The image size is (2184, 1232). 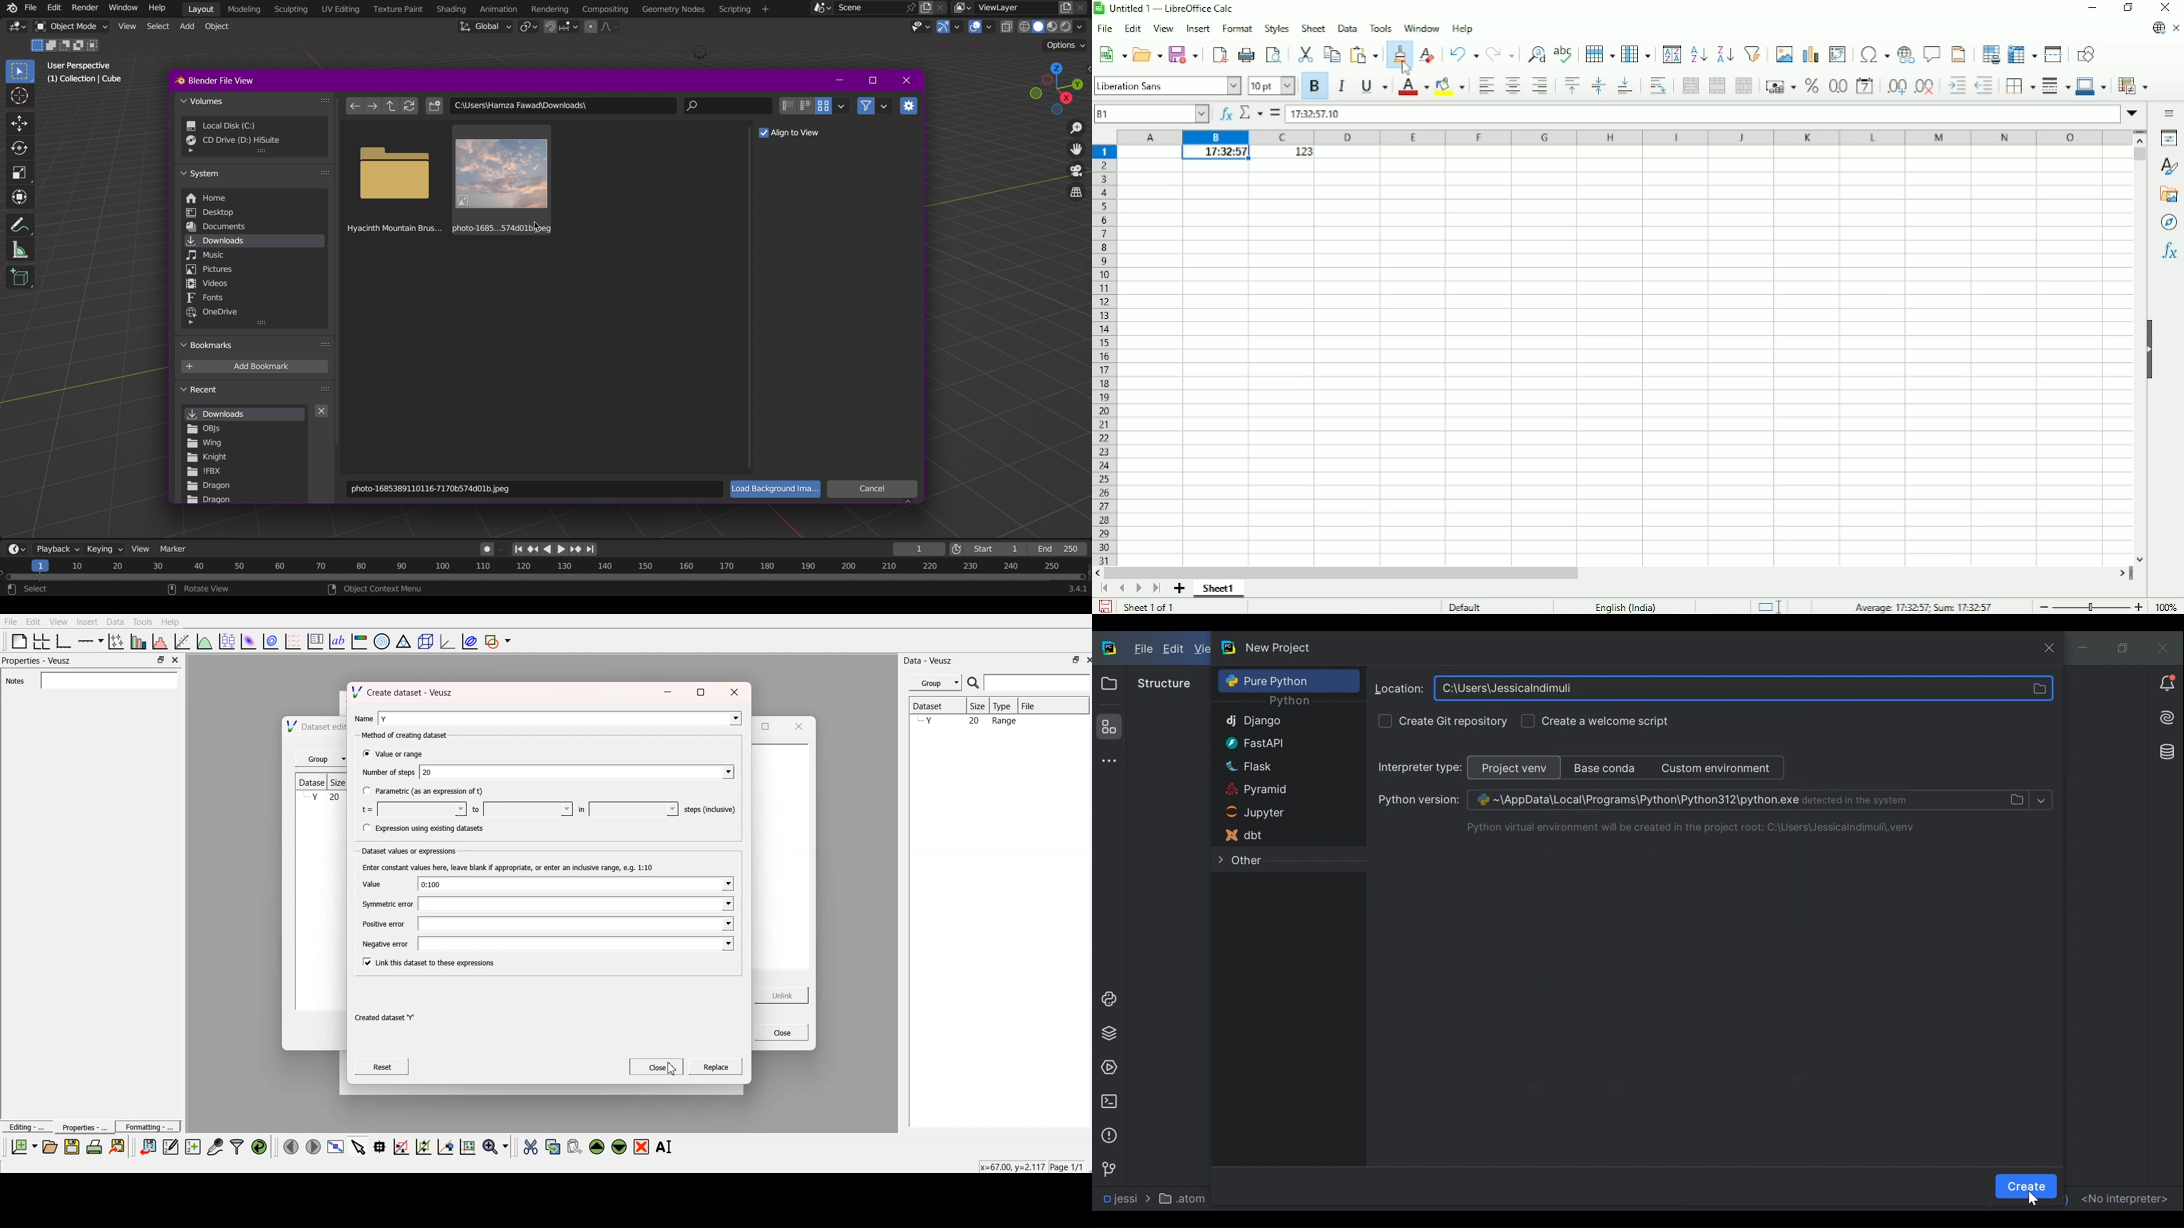 What do you see at coordinates (1396, 687) in the screenshot?
I see `Browse location` at bounding box center [1396, 687].